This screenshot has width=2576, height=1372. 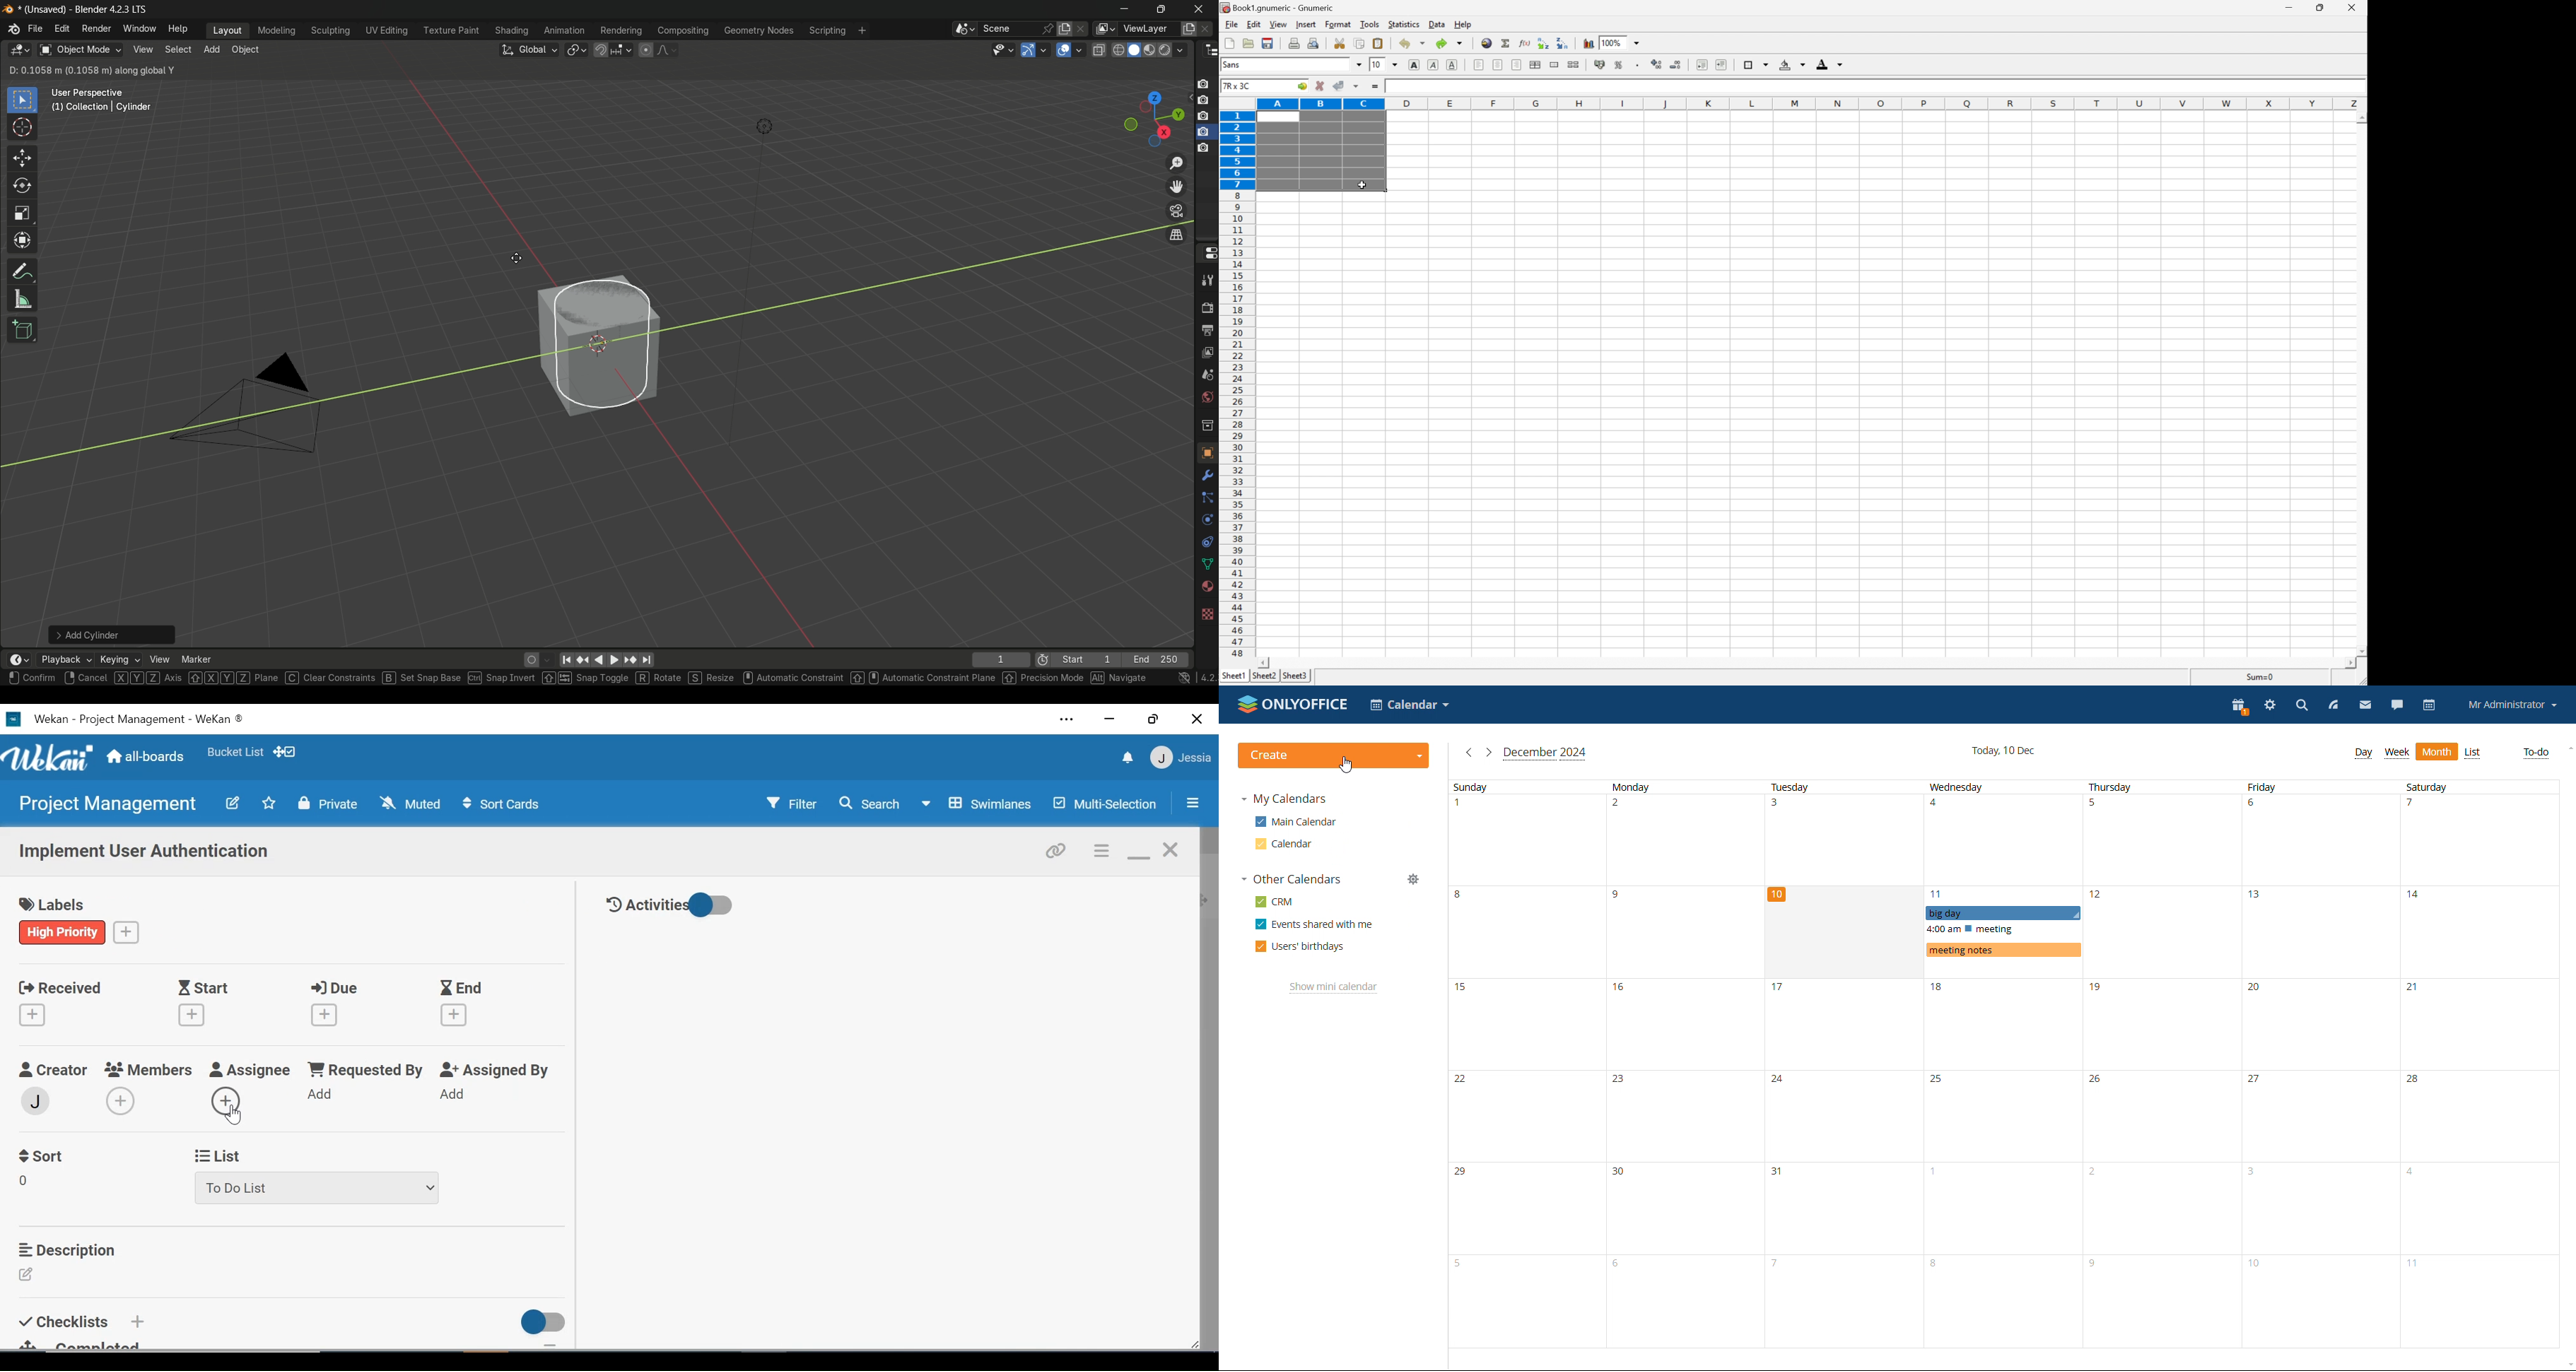 What do you see at coordinates (793, 802) in the screenshot?
I see `Filter` at bounding box center [793, 802].